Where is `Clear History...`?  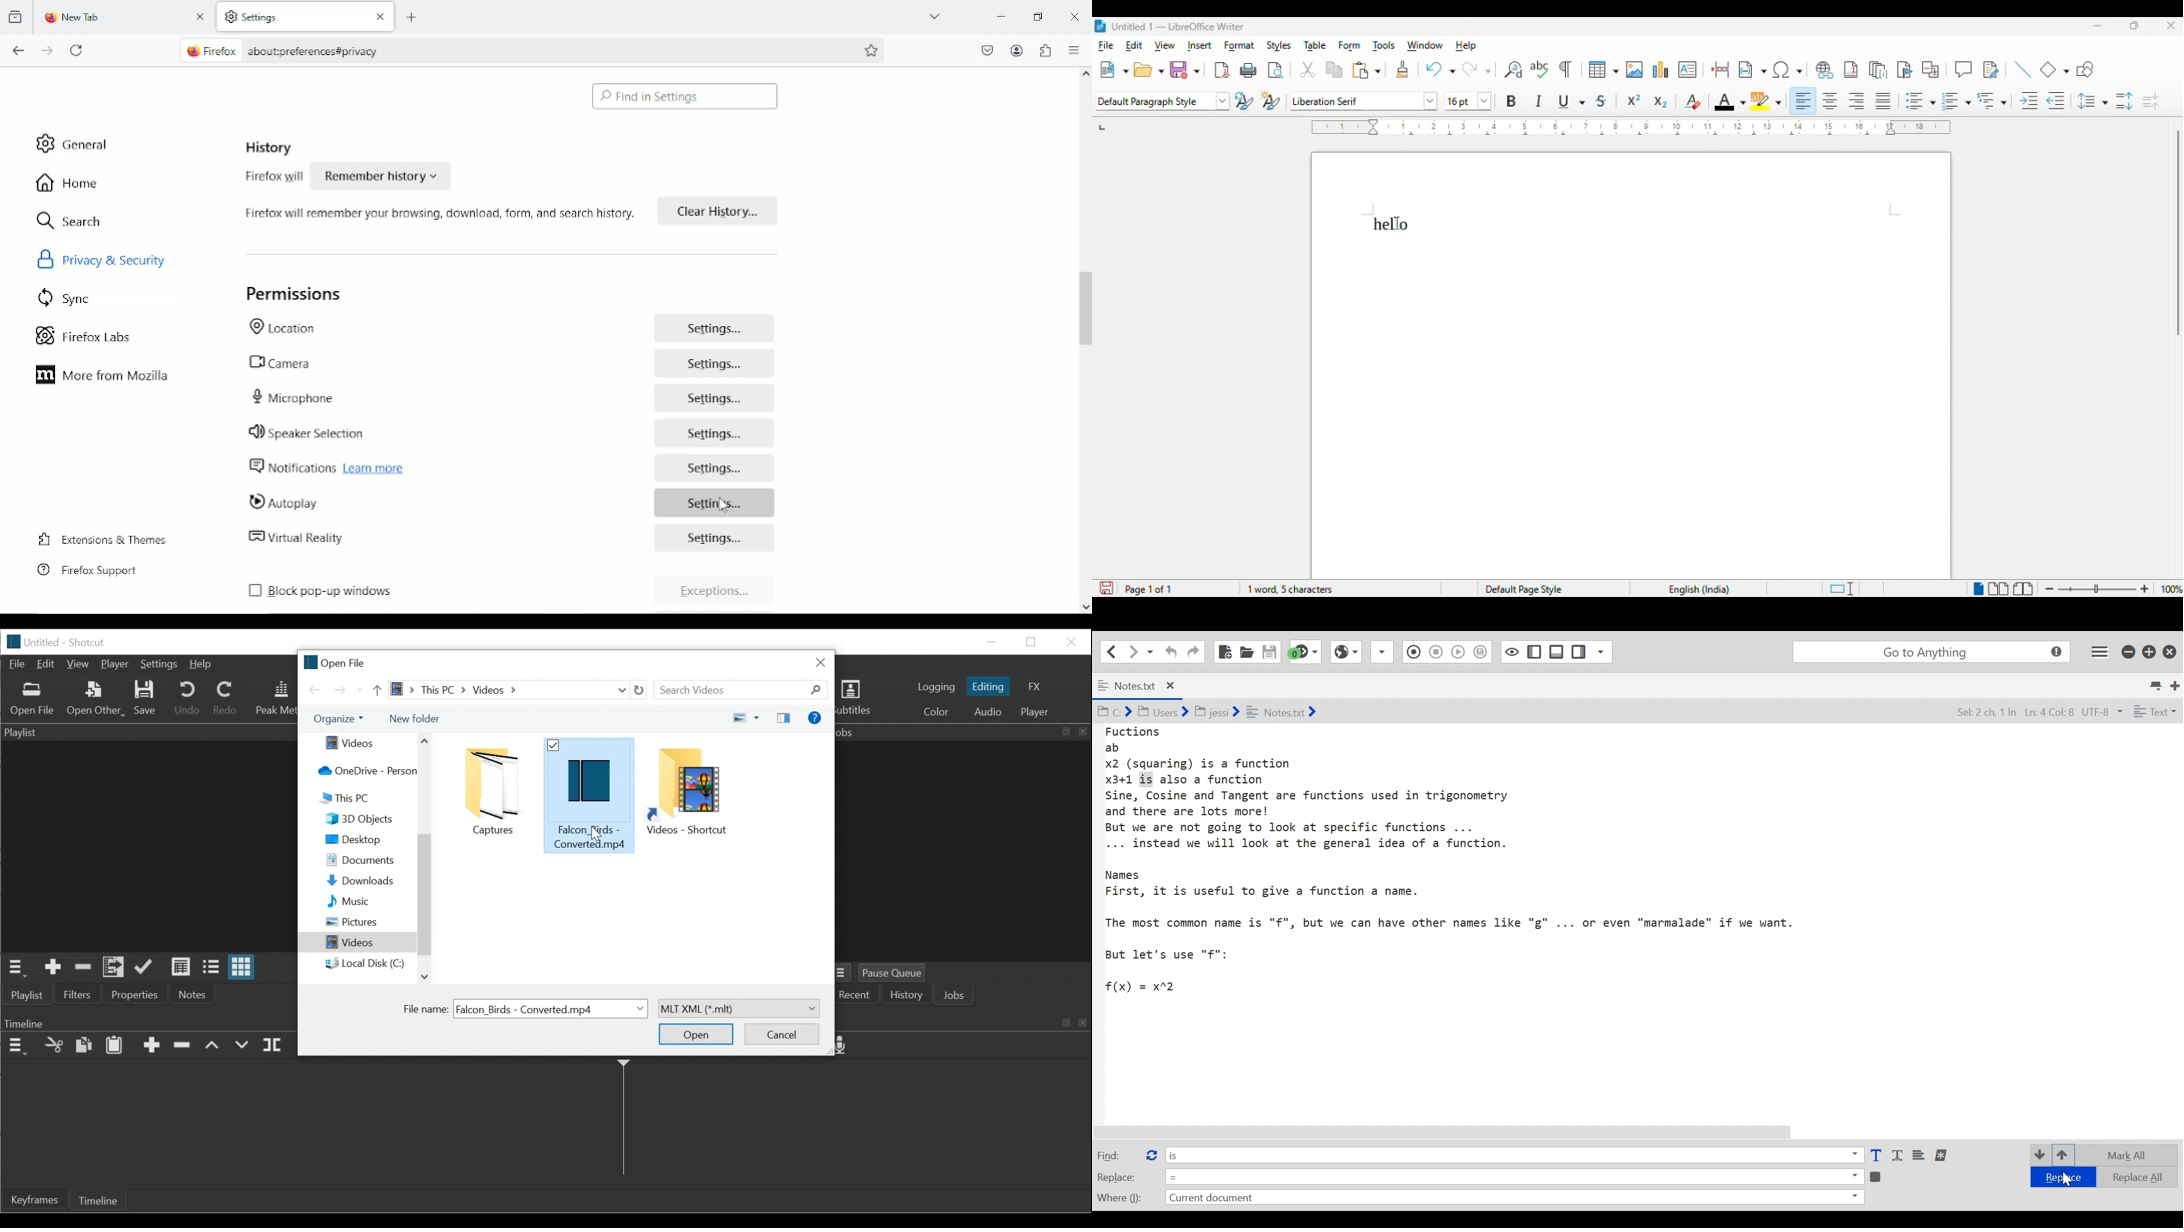
Clear History... is located at coordinates (718, 210).